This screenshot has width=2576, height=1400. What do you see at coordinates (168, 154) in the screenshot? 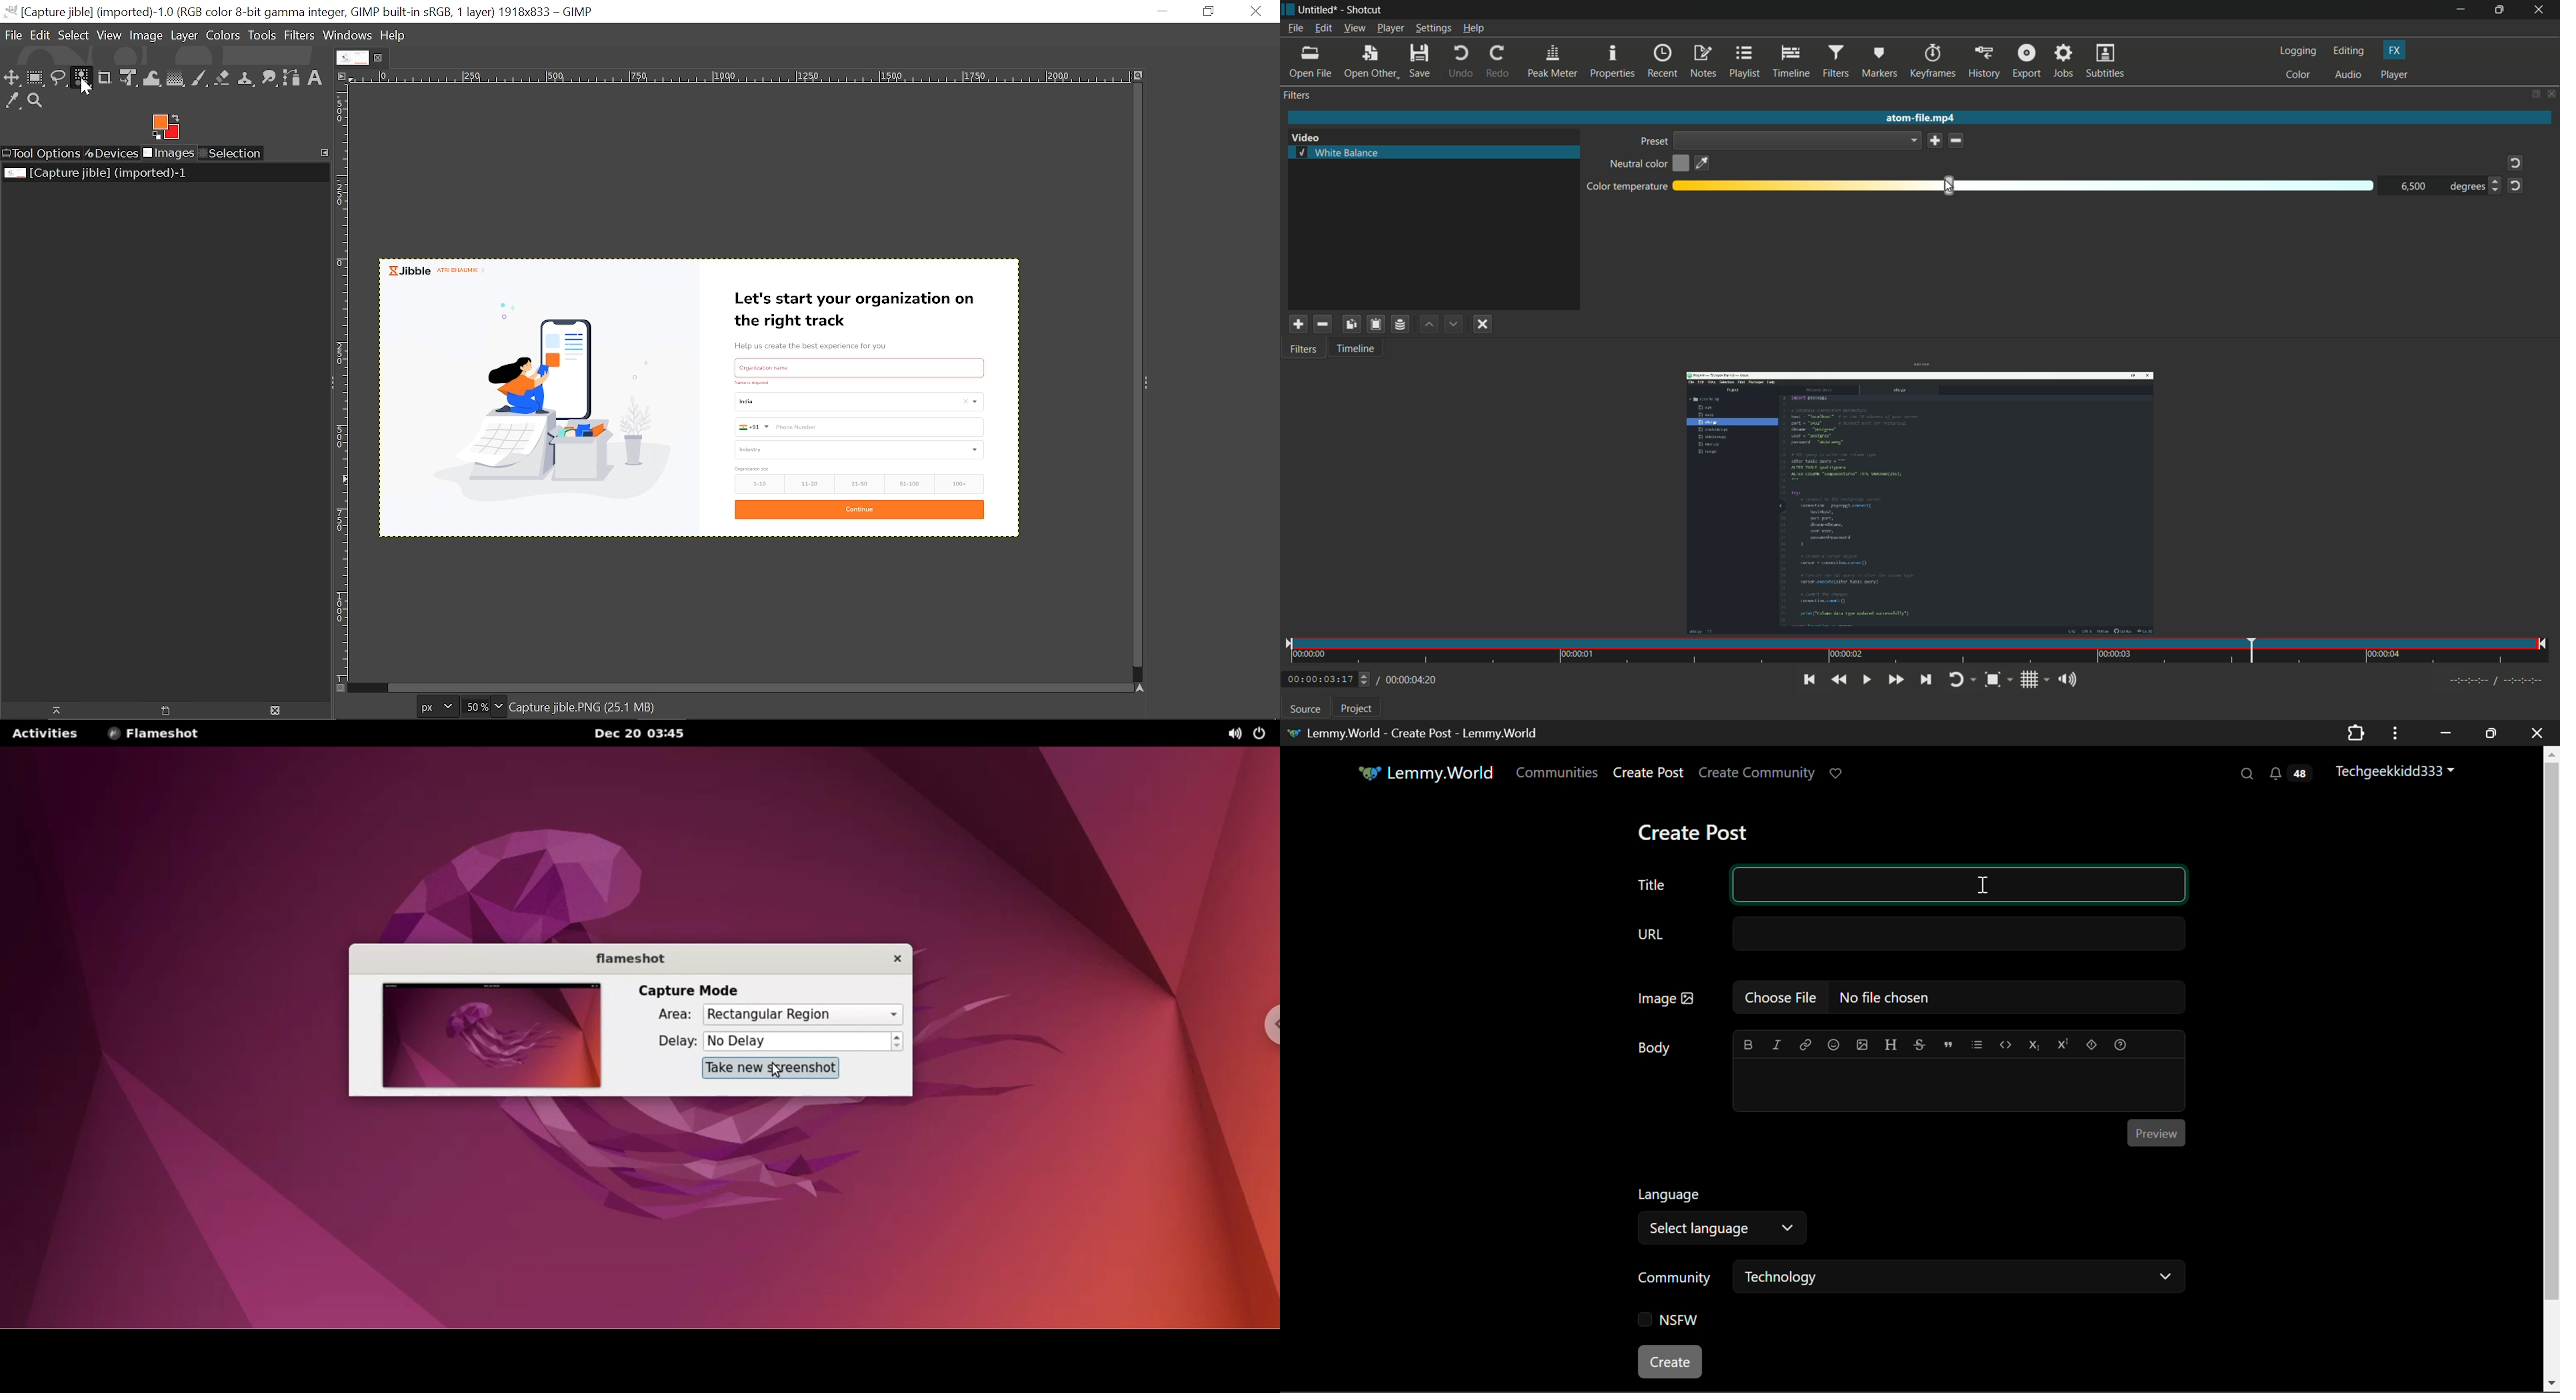
I see `Images` at bounding box center [168, 154].